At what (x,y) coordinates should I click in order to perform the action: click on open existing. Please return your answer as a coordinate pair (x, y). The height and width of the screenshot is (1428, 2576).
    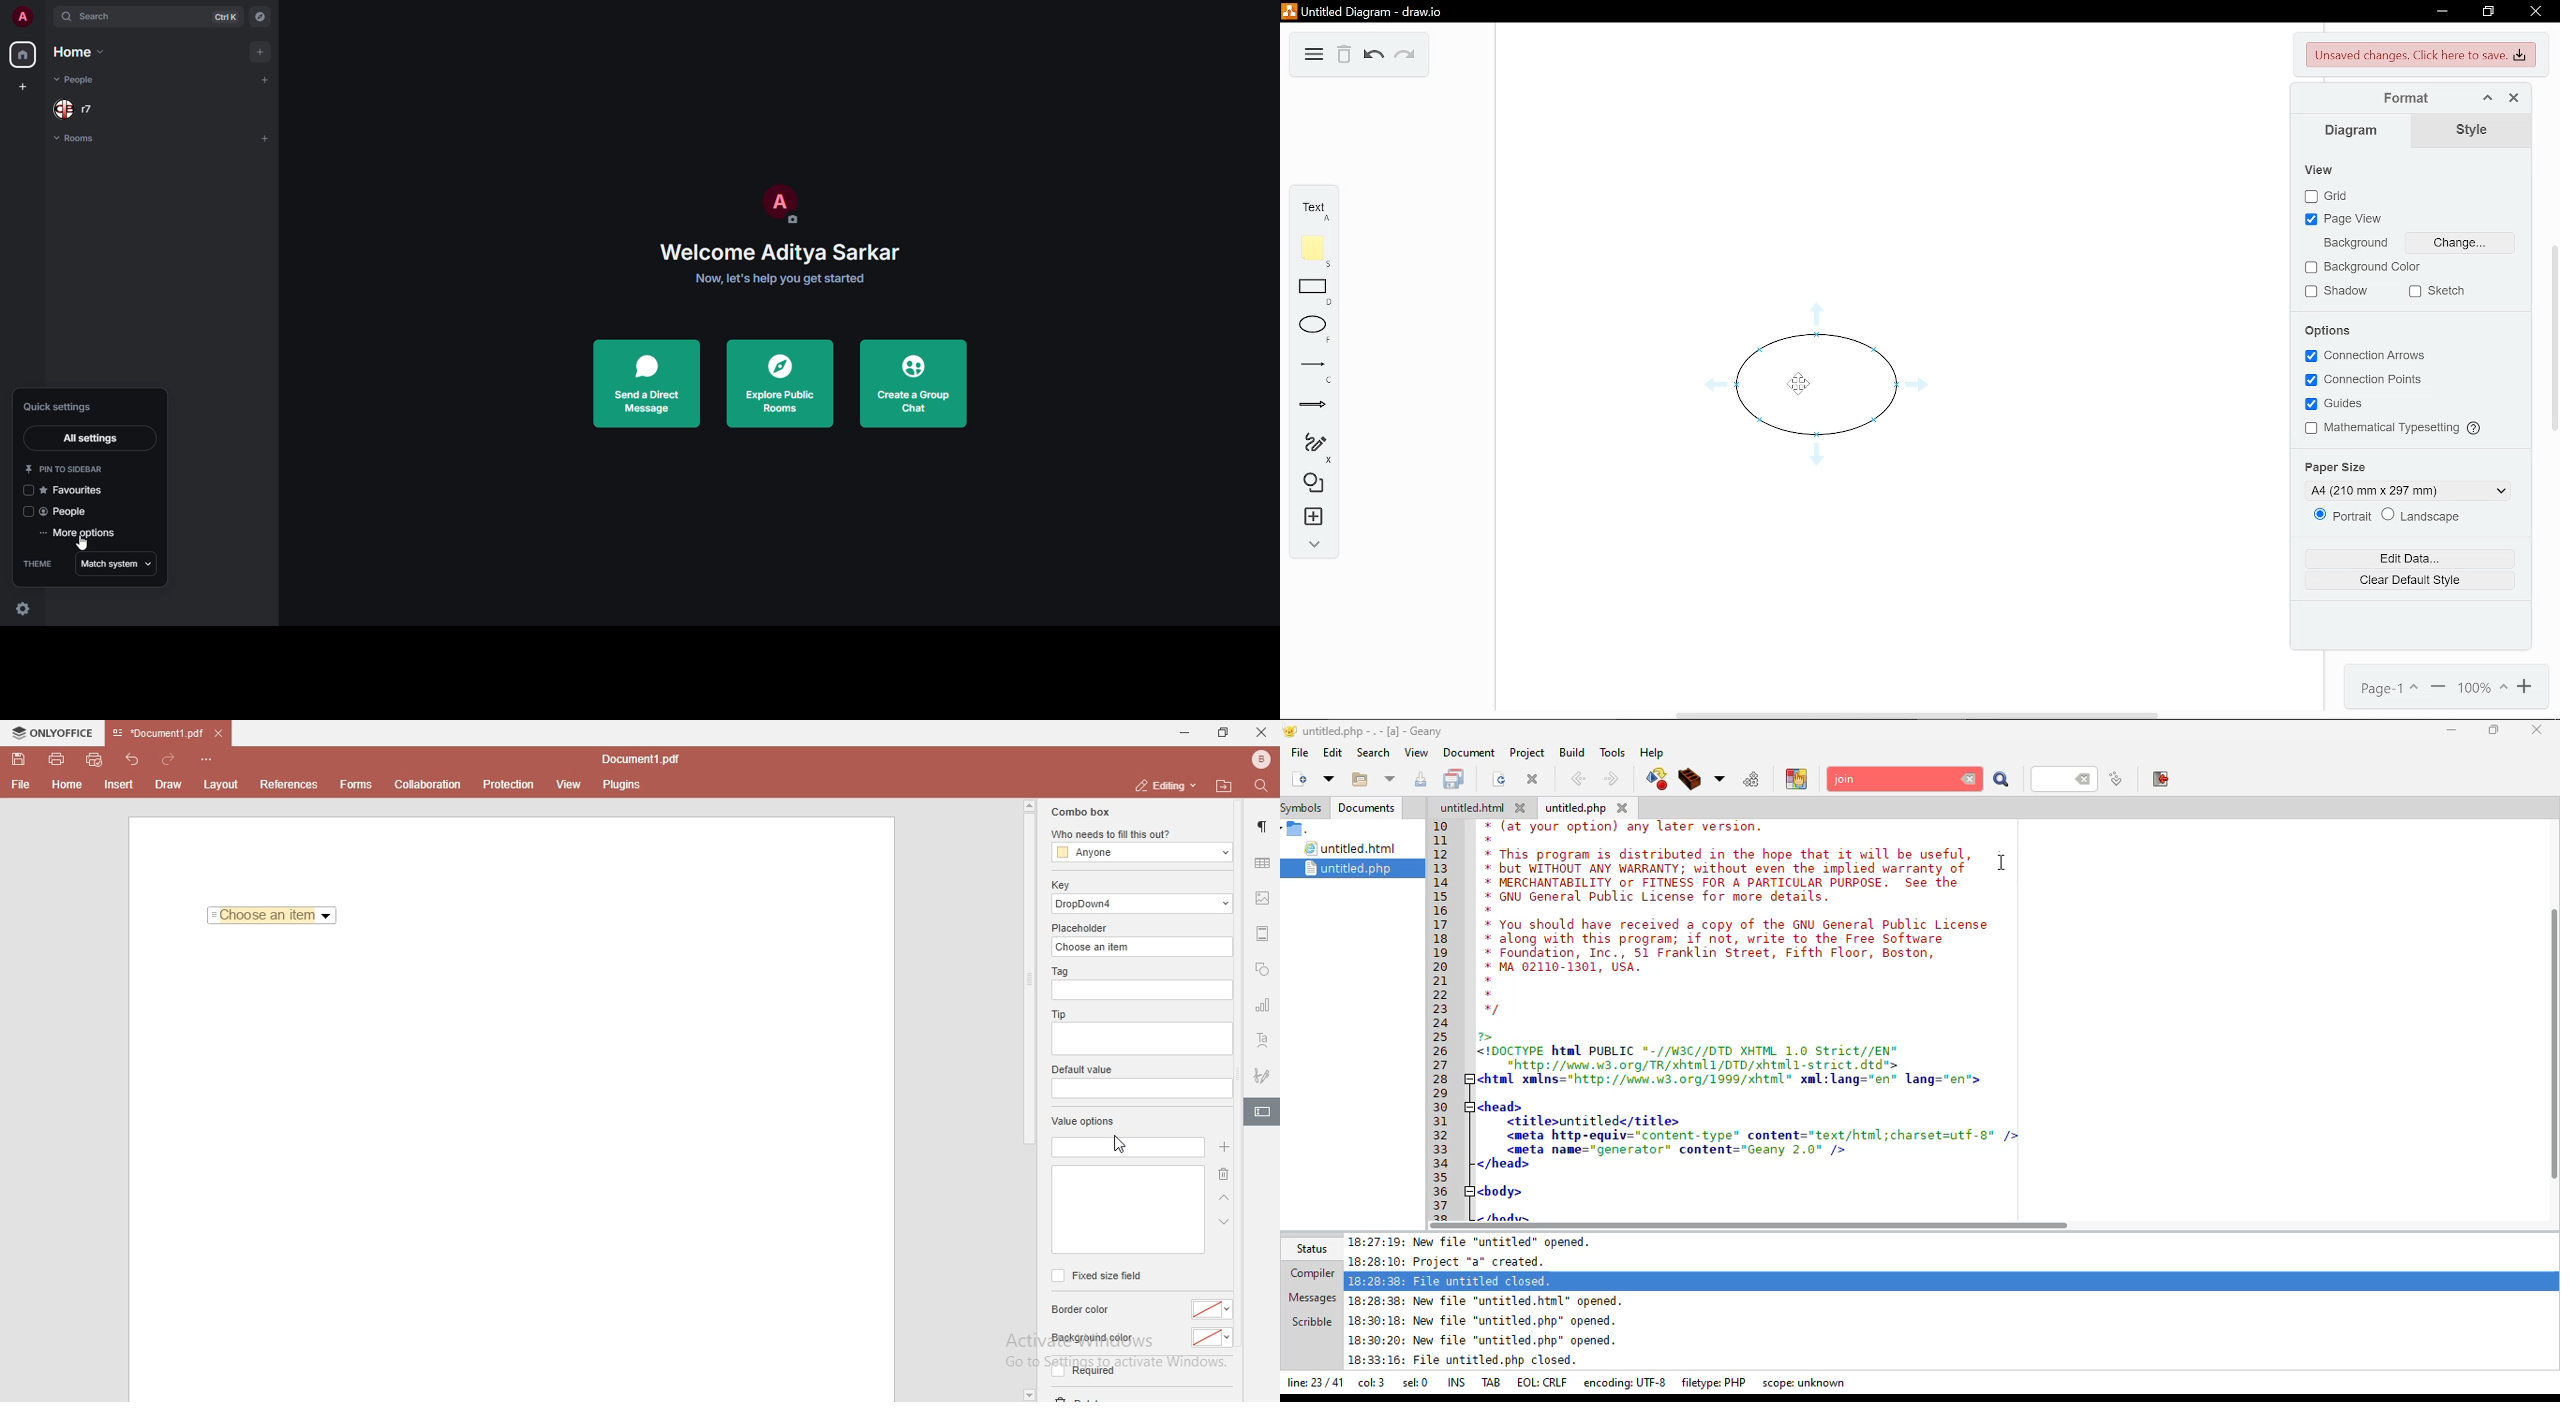
    Looking at the image, I should click on (1359, 780).